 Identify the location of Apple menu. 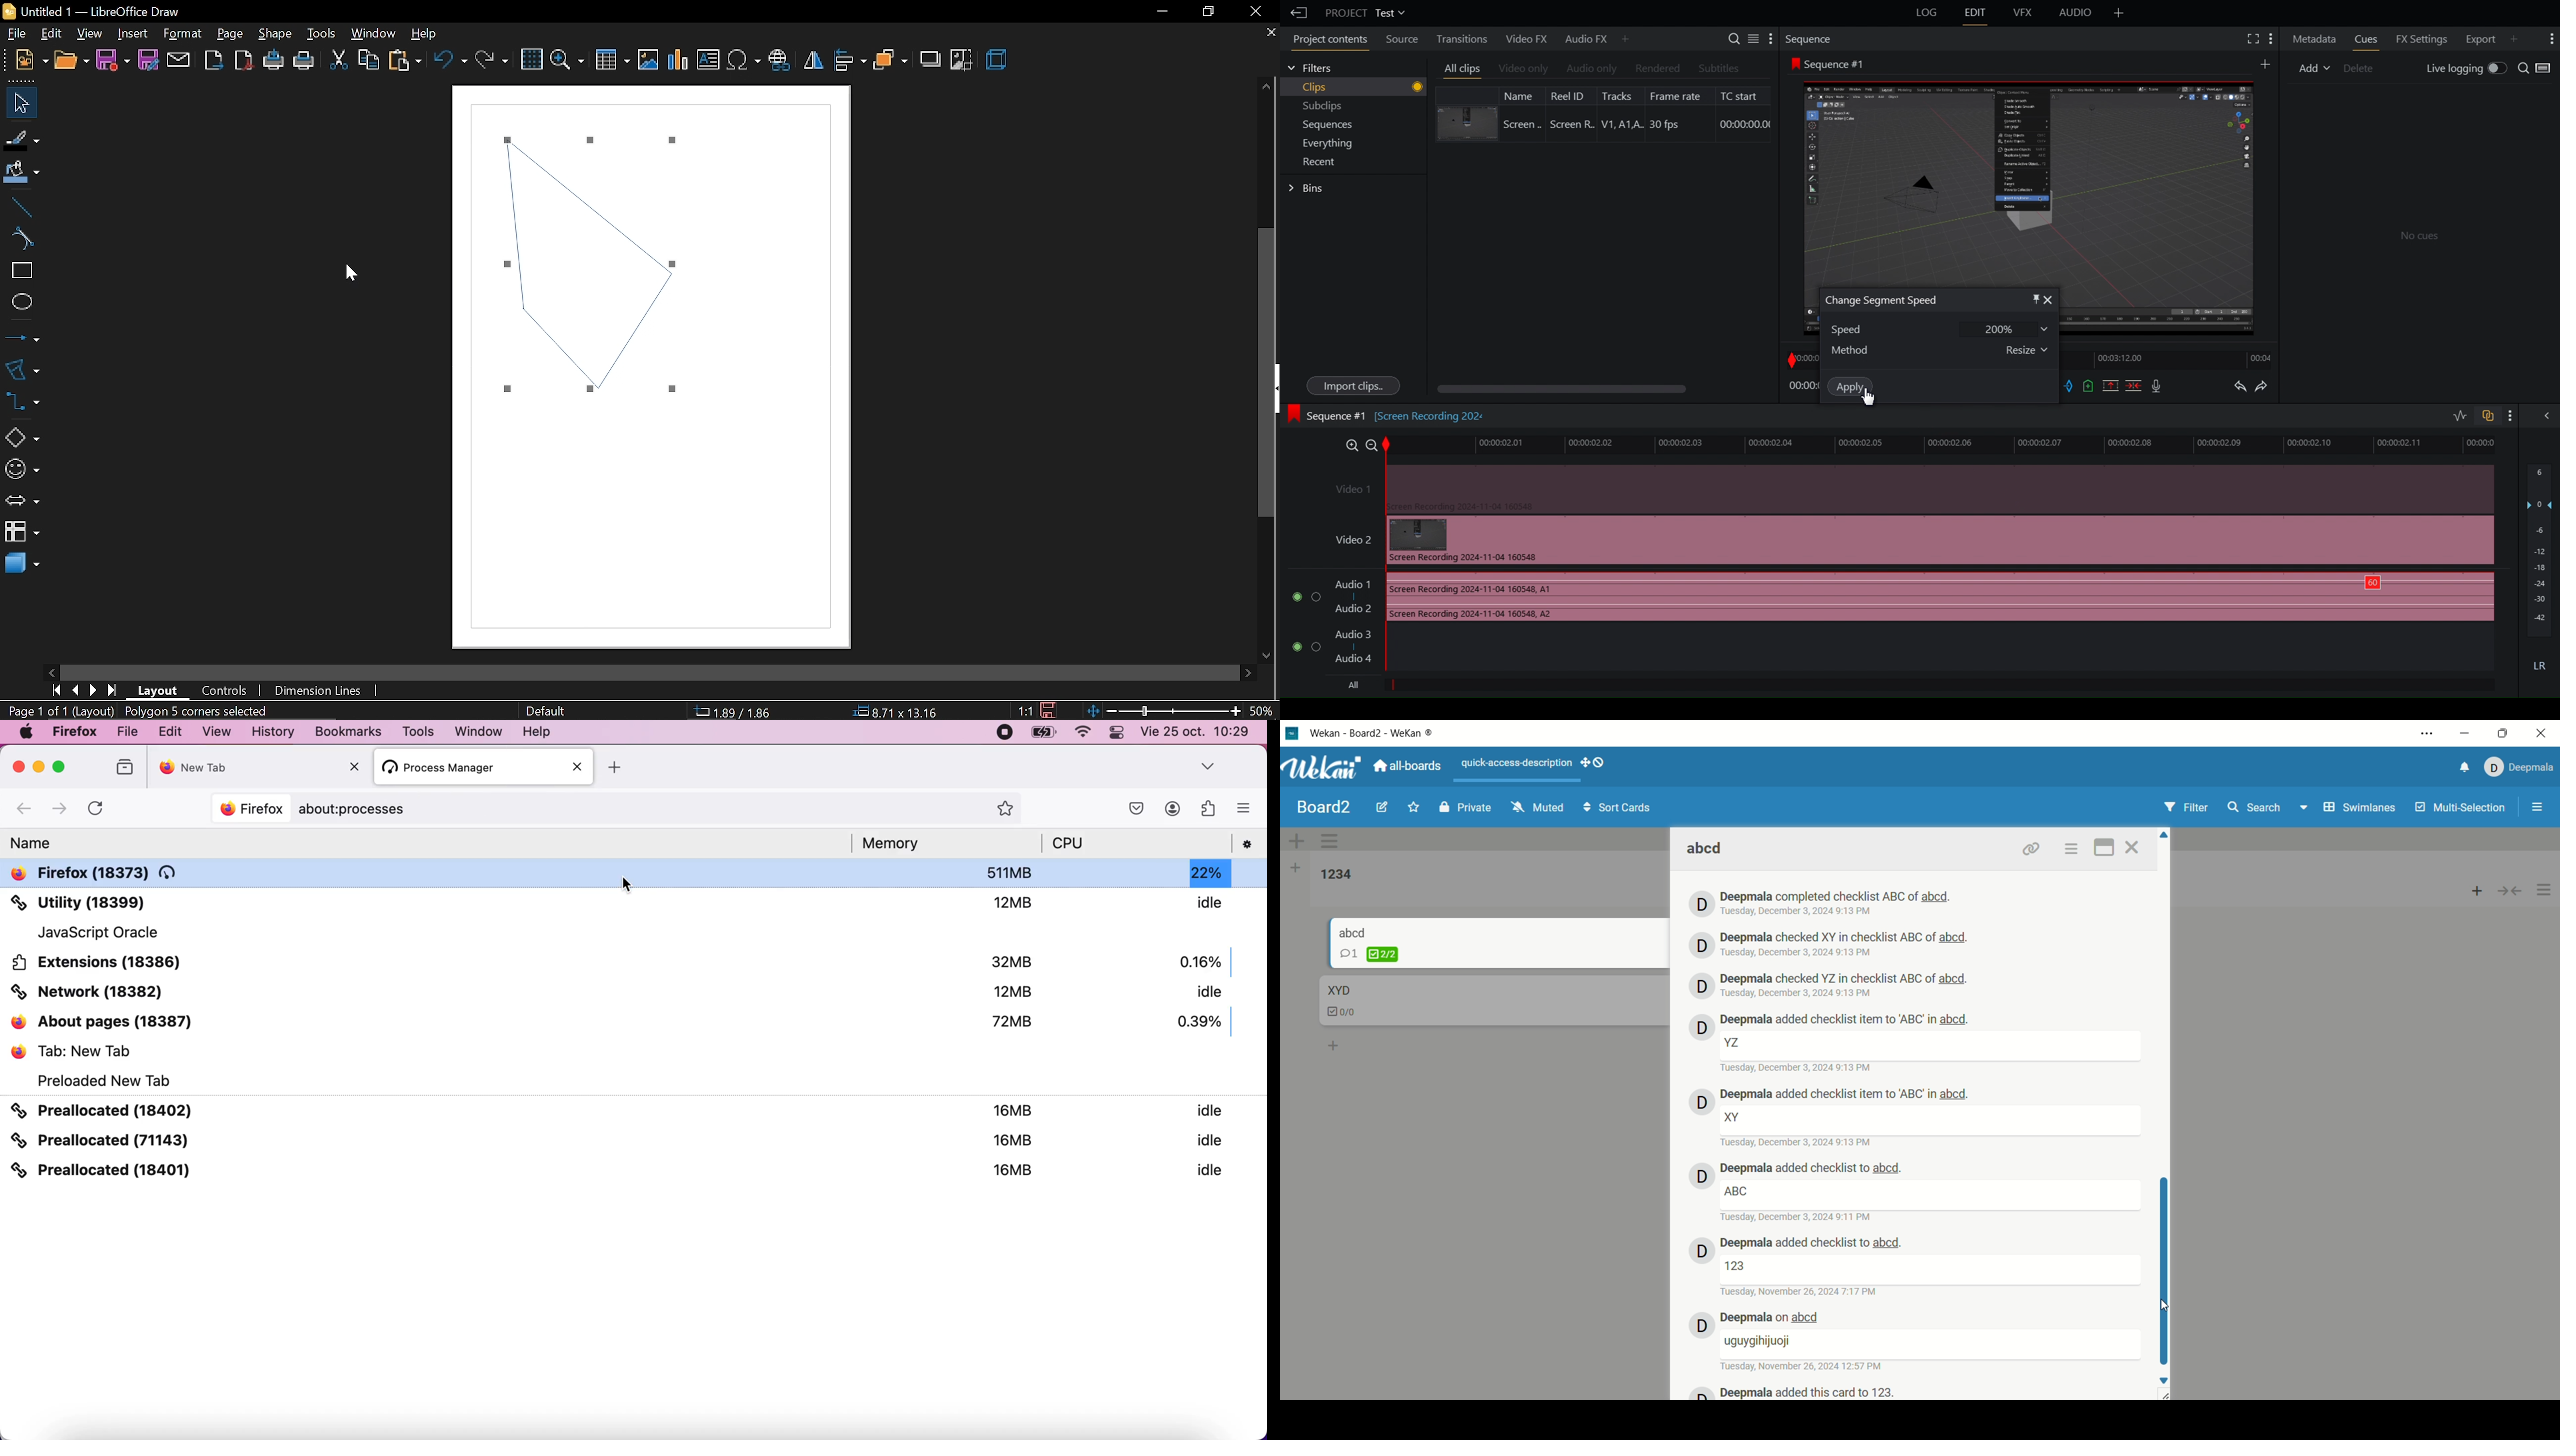
(26, 731).